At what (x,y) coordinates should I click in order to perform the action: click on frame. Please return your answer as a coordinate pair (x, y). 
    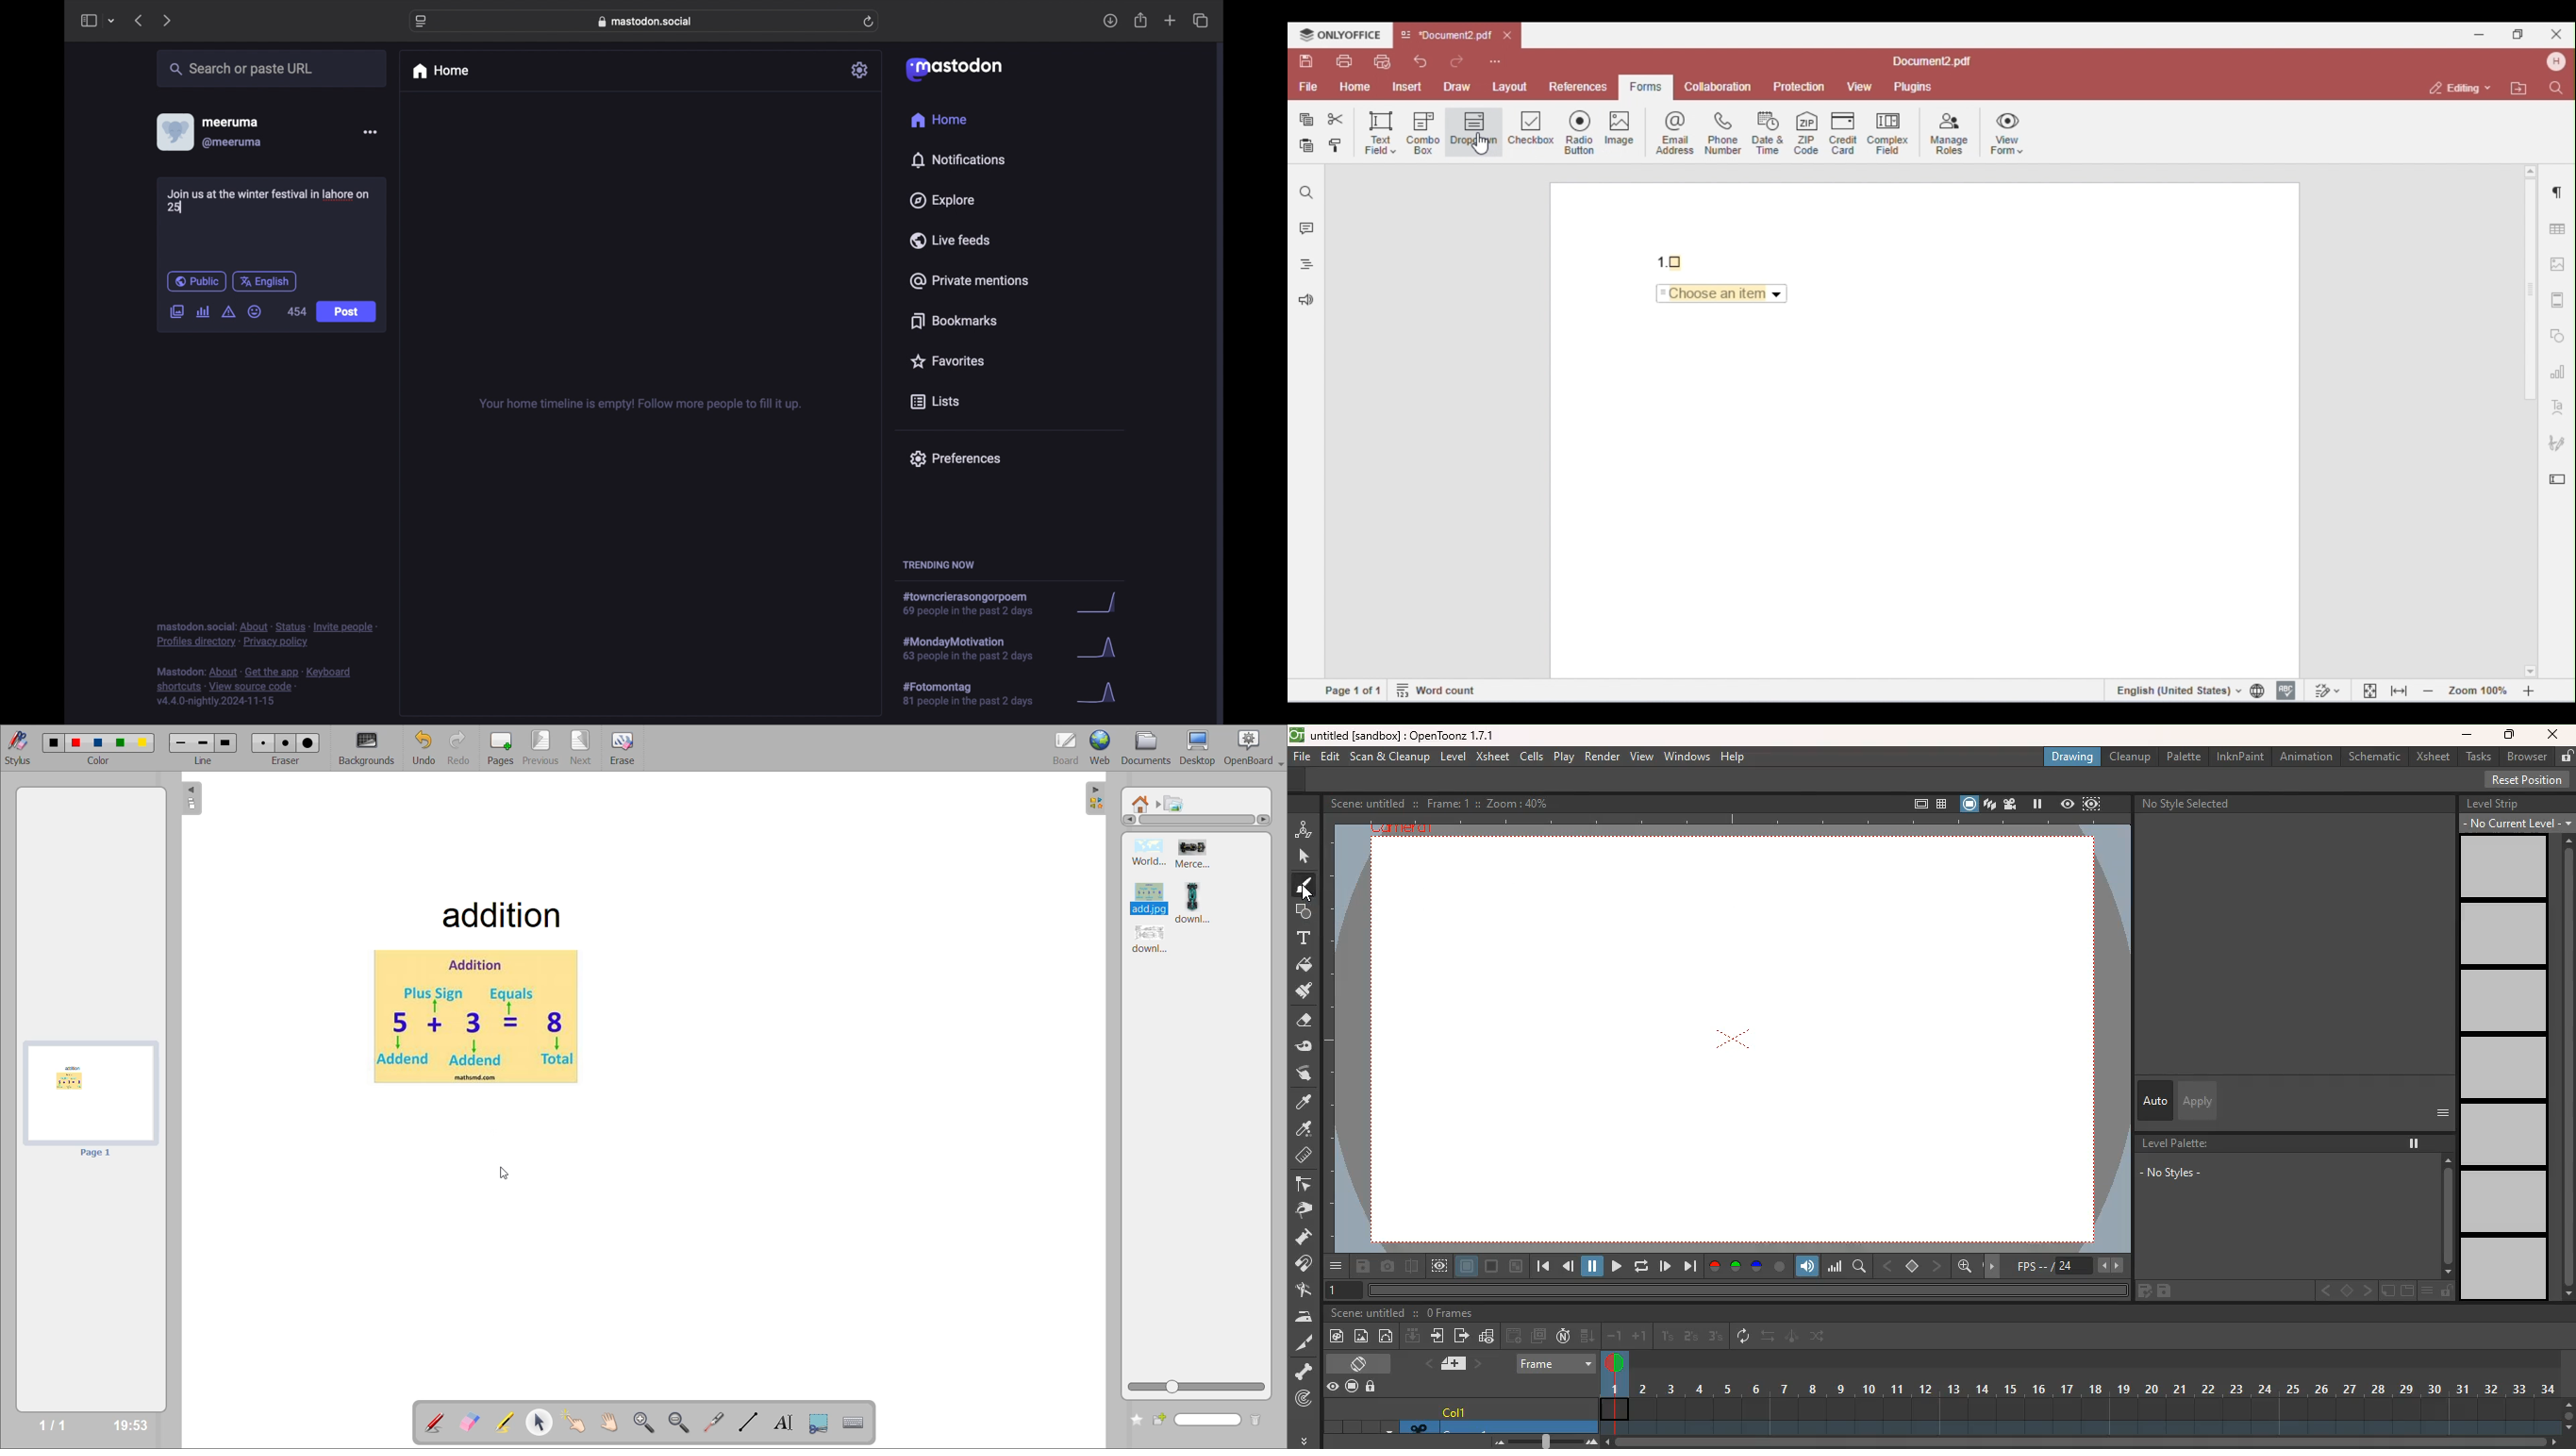
    Looking at the image, I should click on (2091, 806).